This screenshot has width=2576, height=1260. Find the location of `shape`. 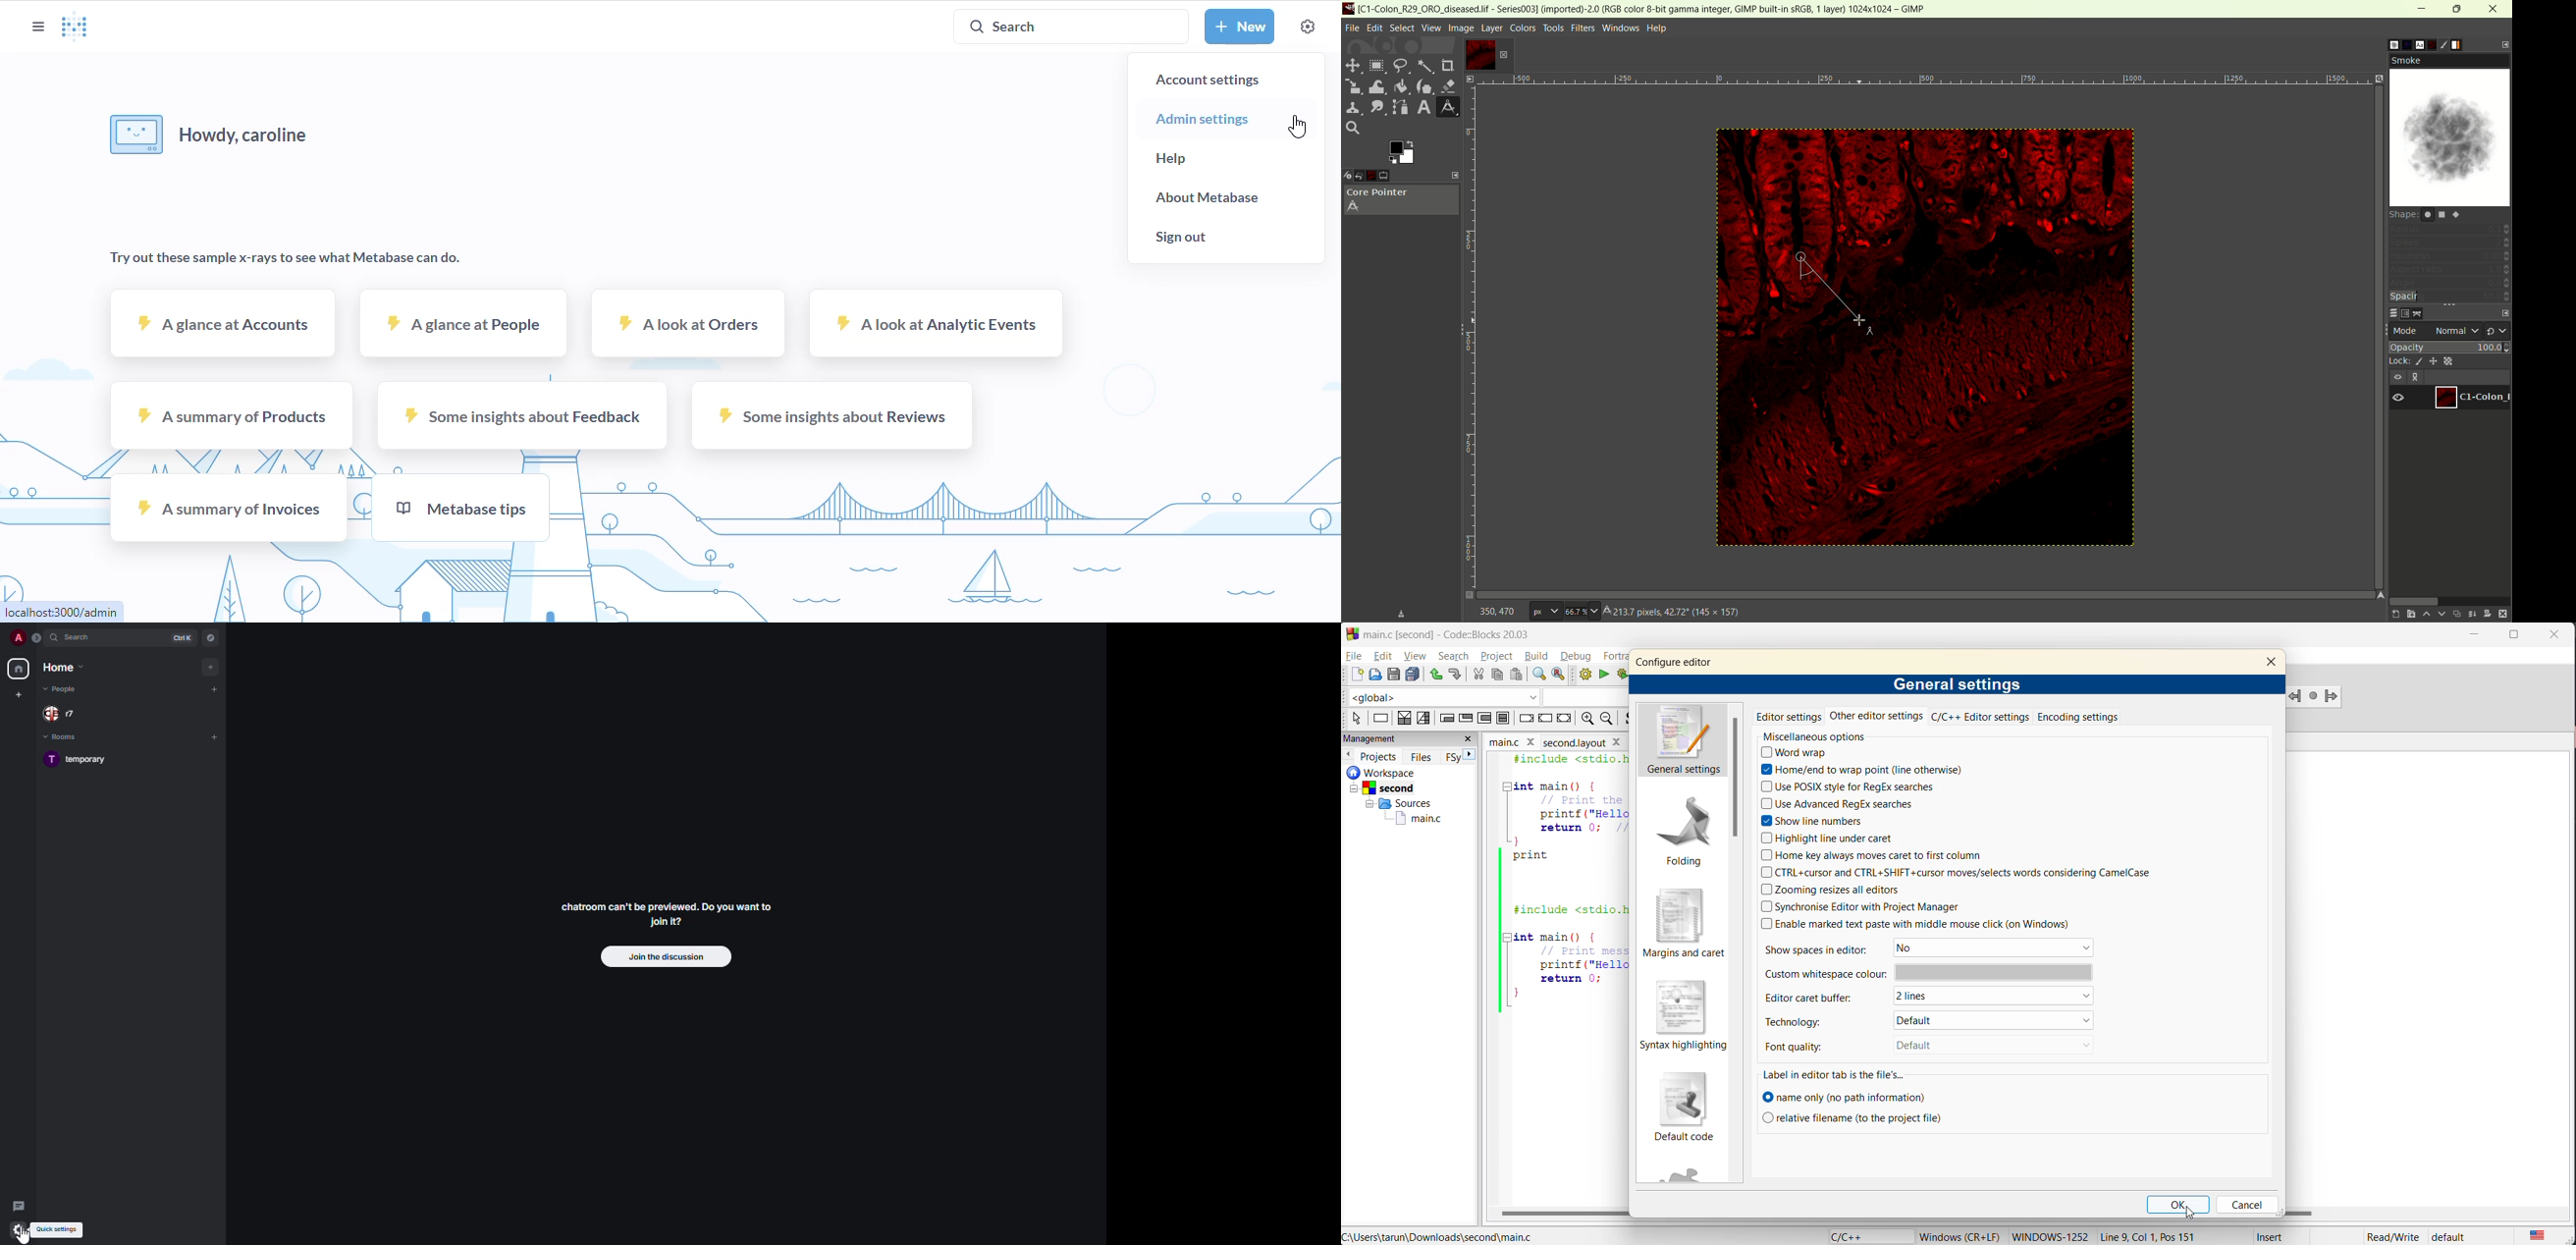

shape is located at coordinates (2428, 214).